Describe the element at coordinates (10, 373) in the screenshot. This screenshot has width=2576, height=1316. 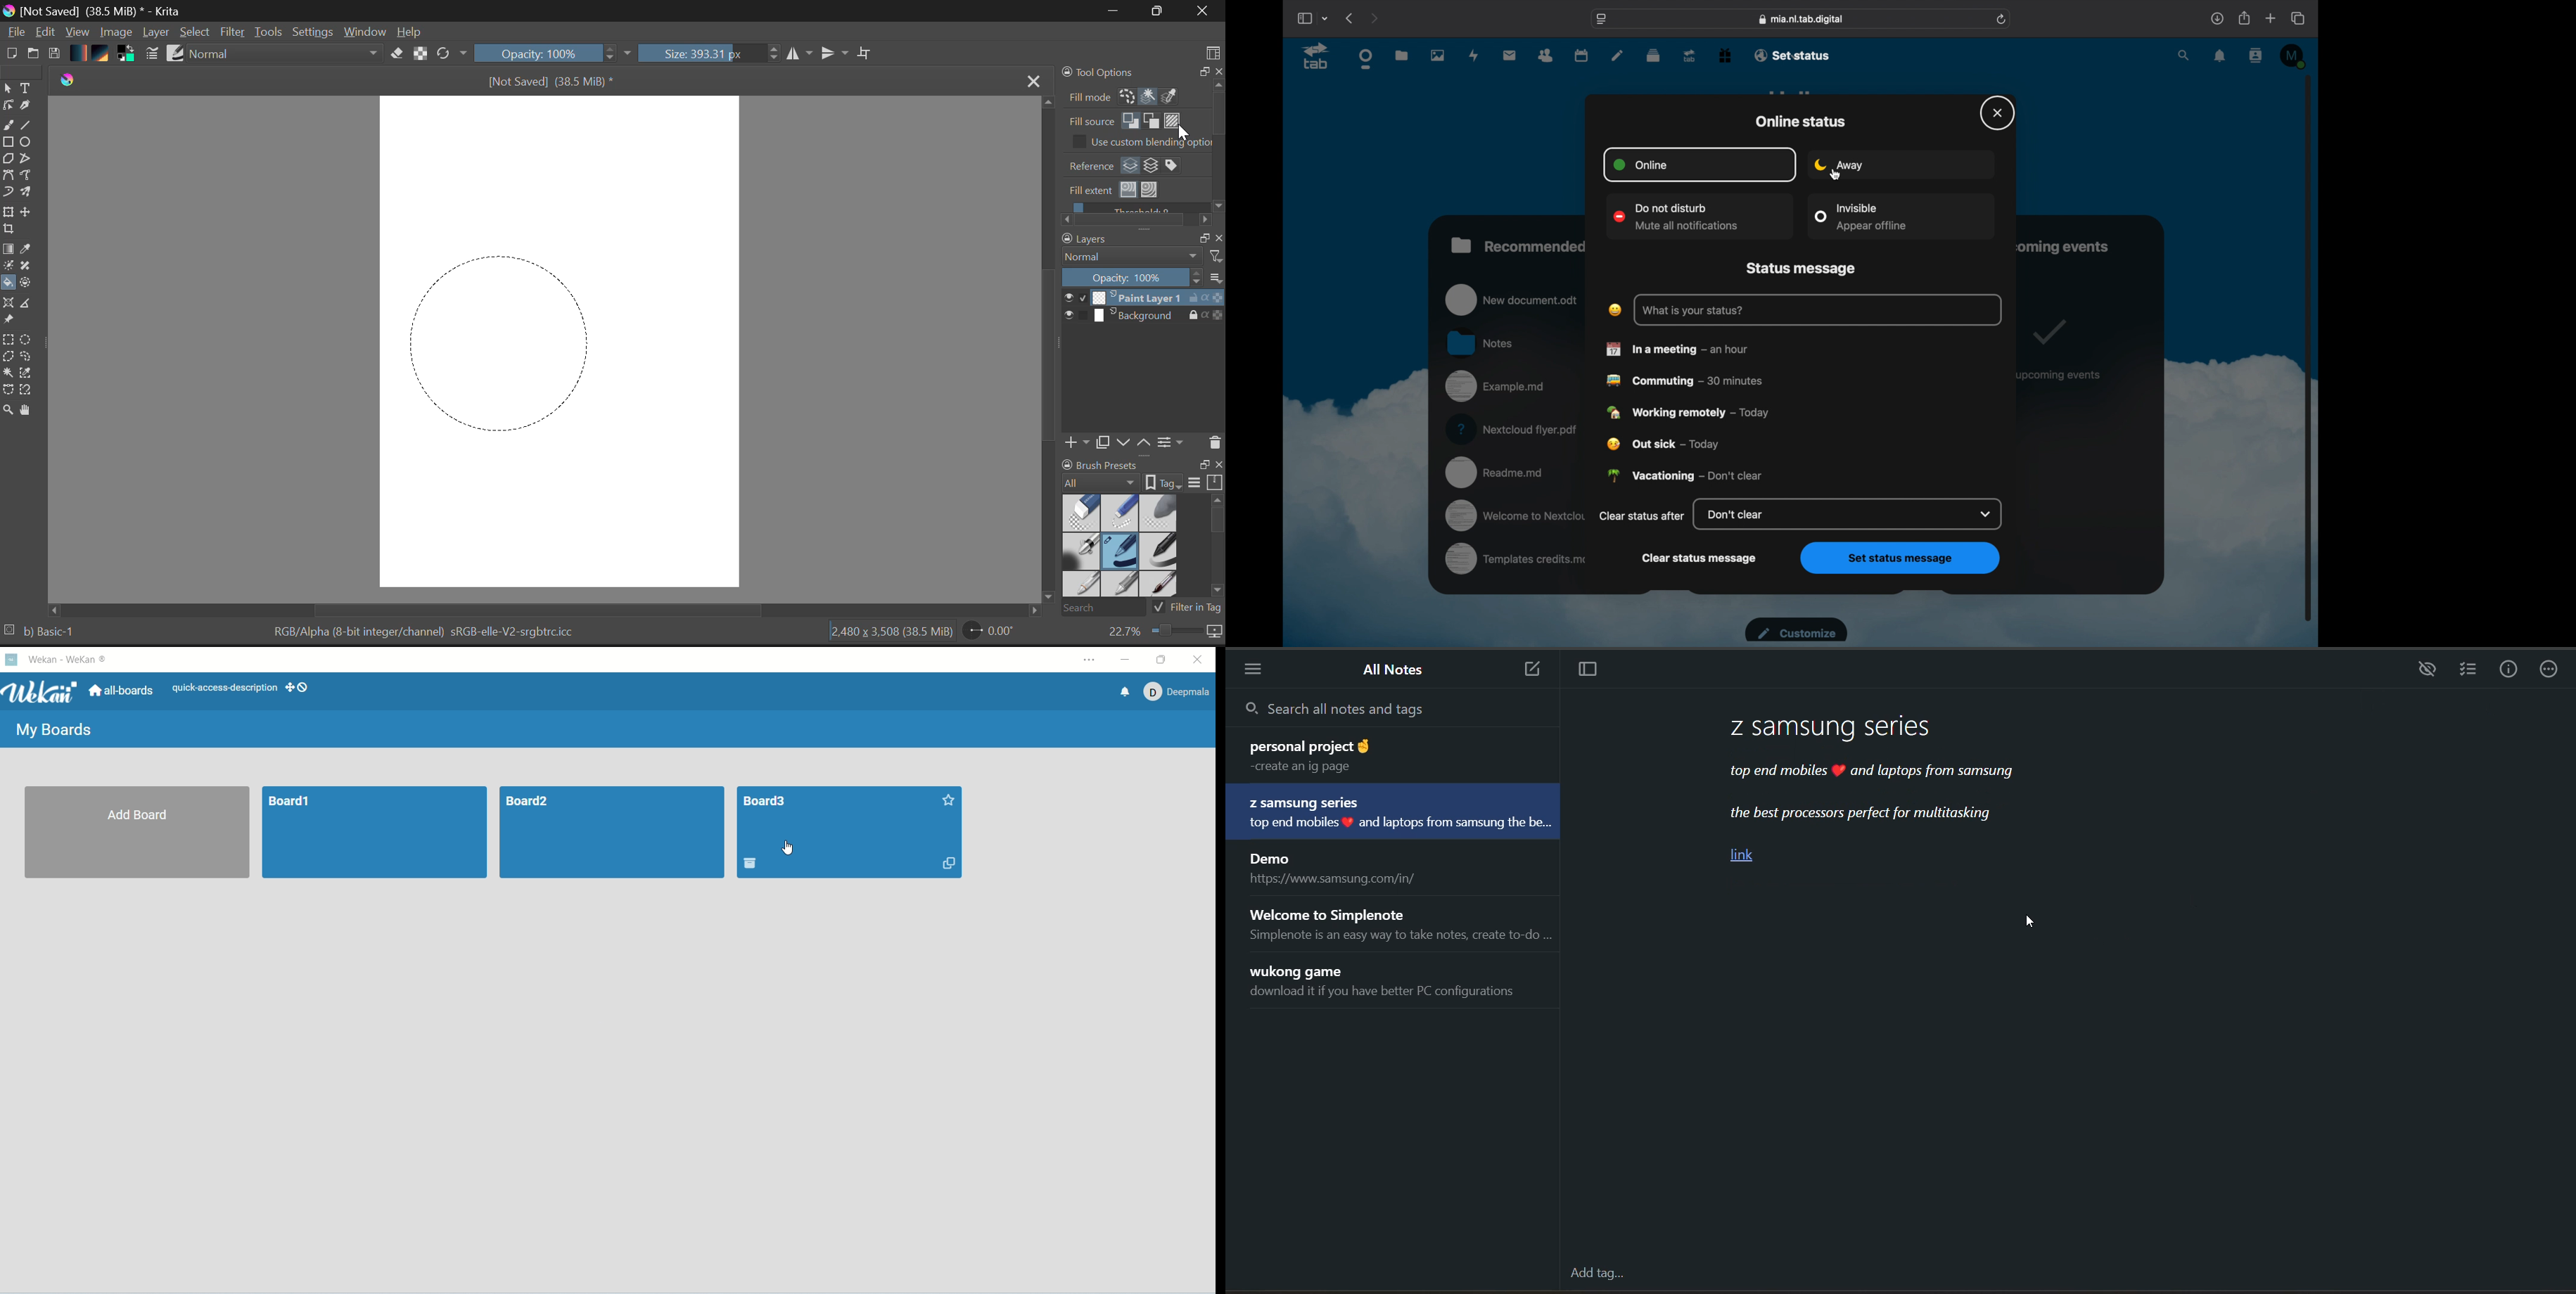
I see `Continuous Selection` at that location.